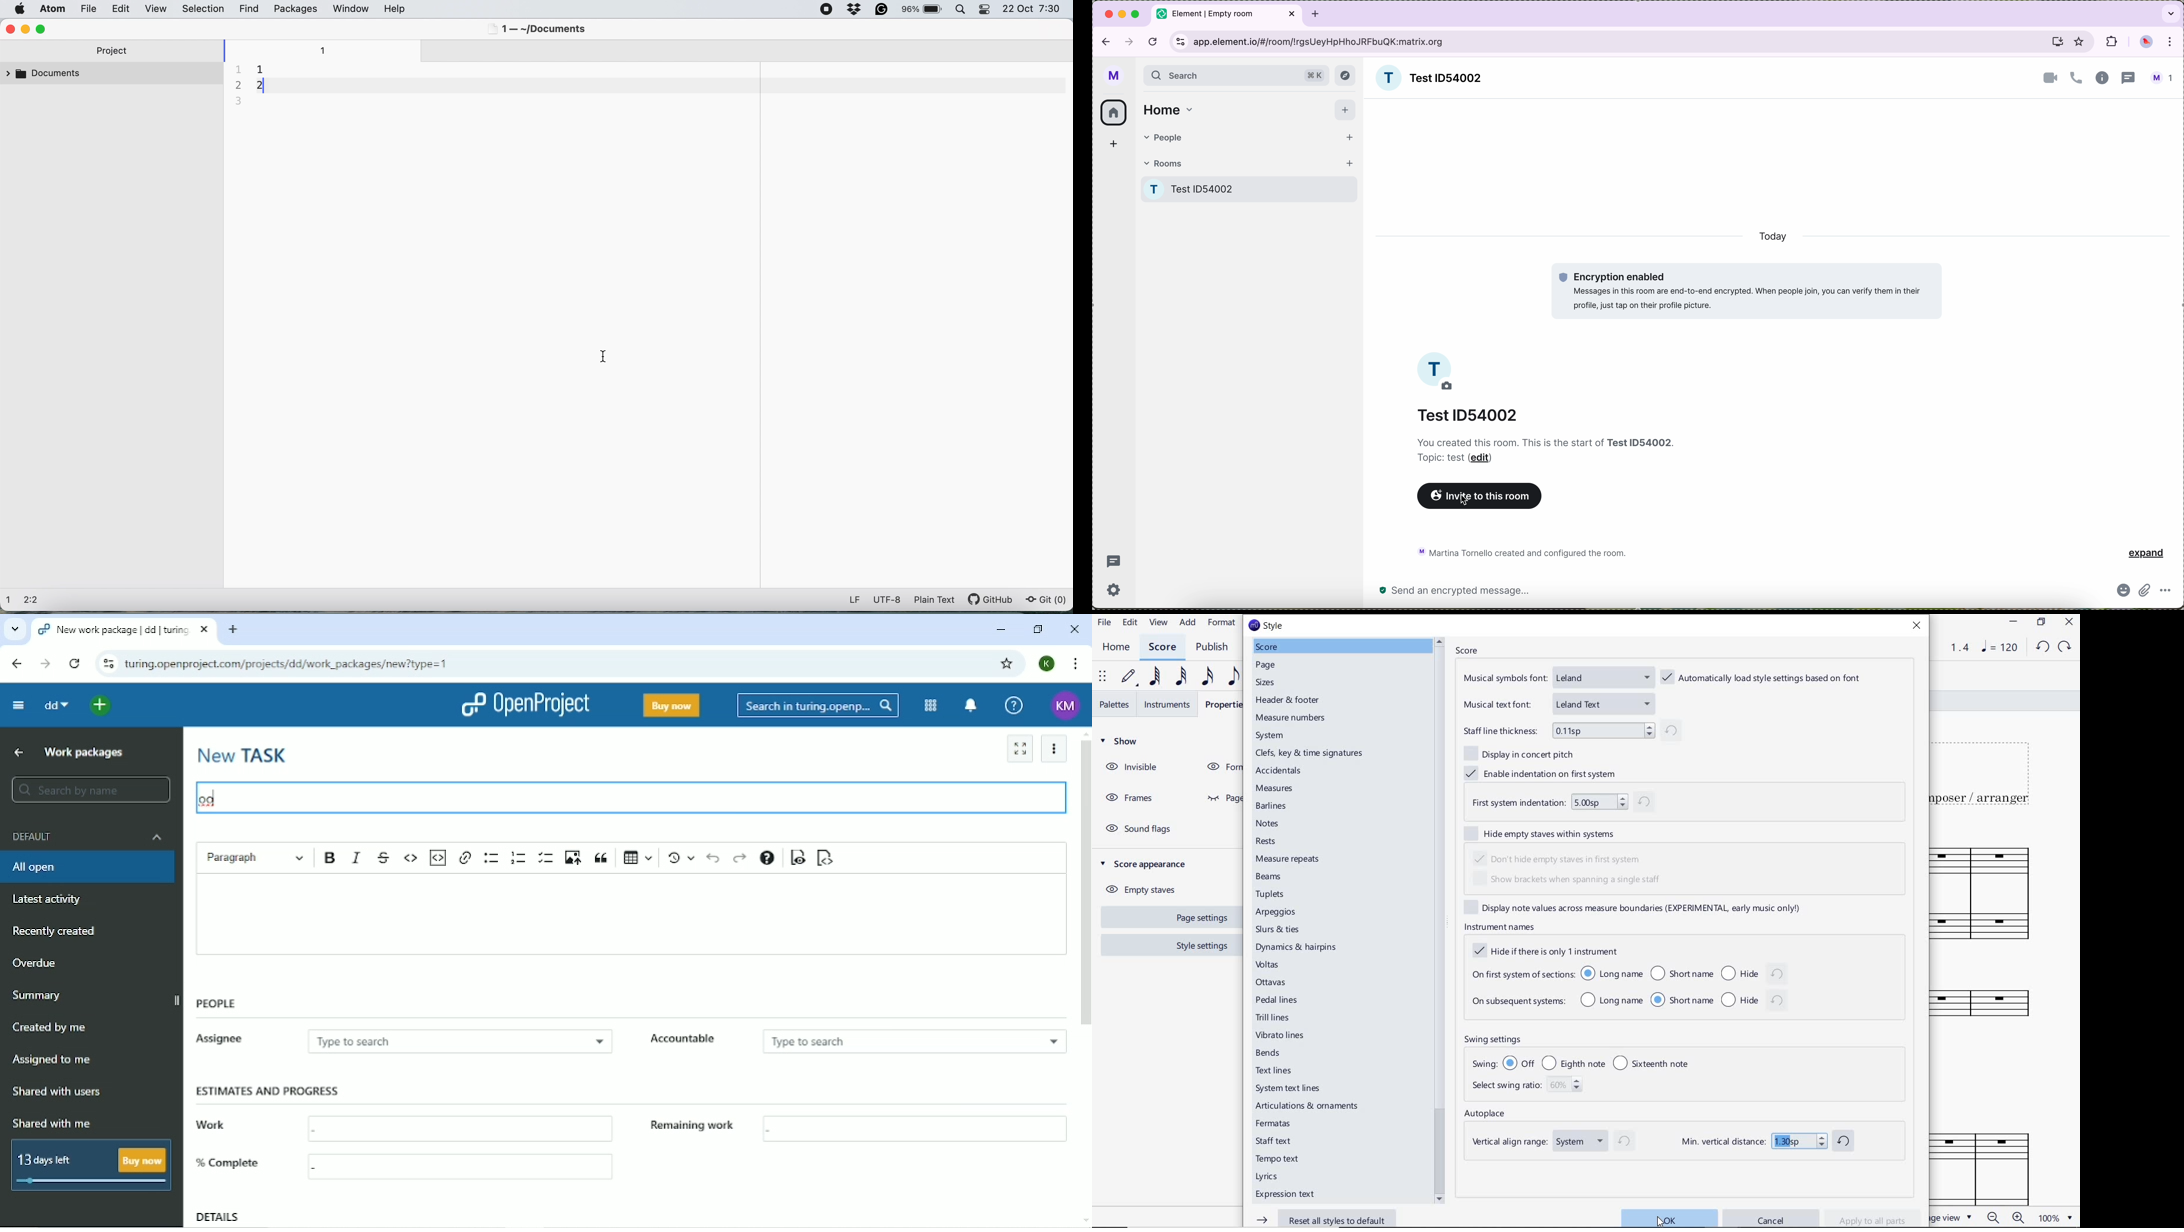 This screenshot has width=2184, height=1232. What do you see at coordinates (987, 9) in the screenshot?
I see `control center` at bounding box center [987, 9].